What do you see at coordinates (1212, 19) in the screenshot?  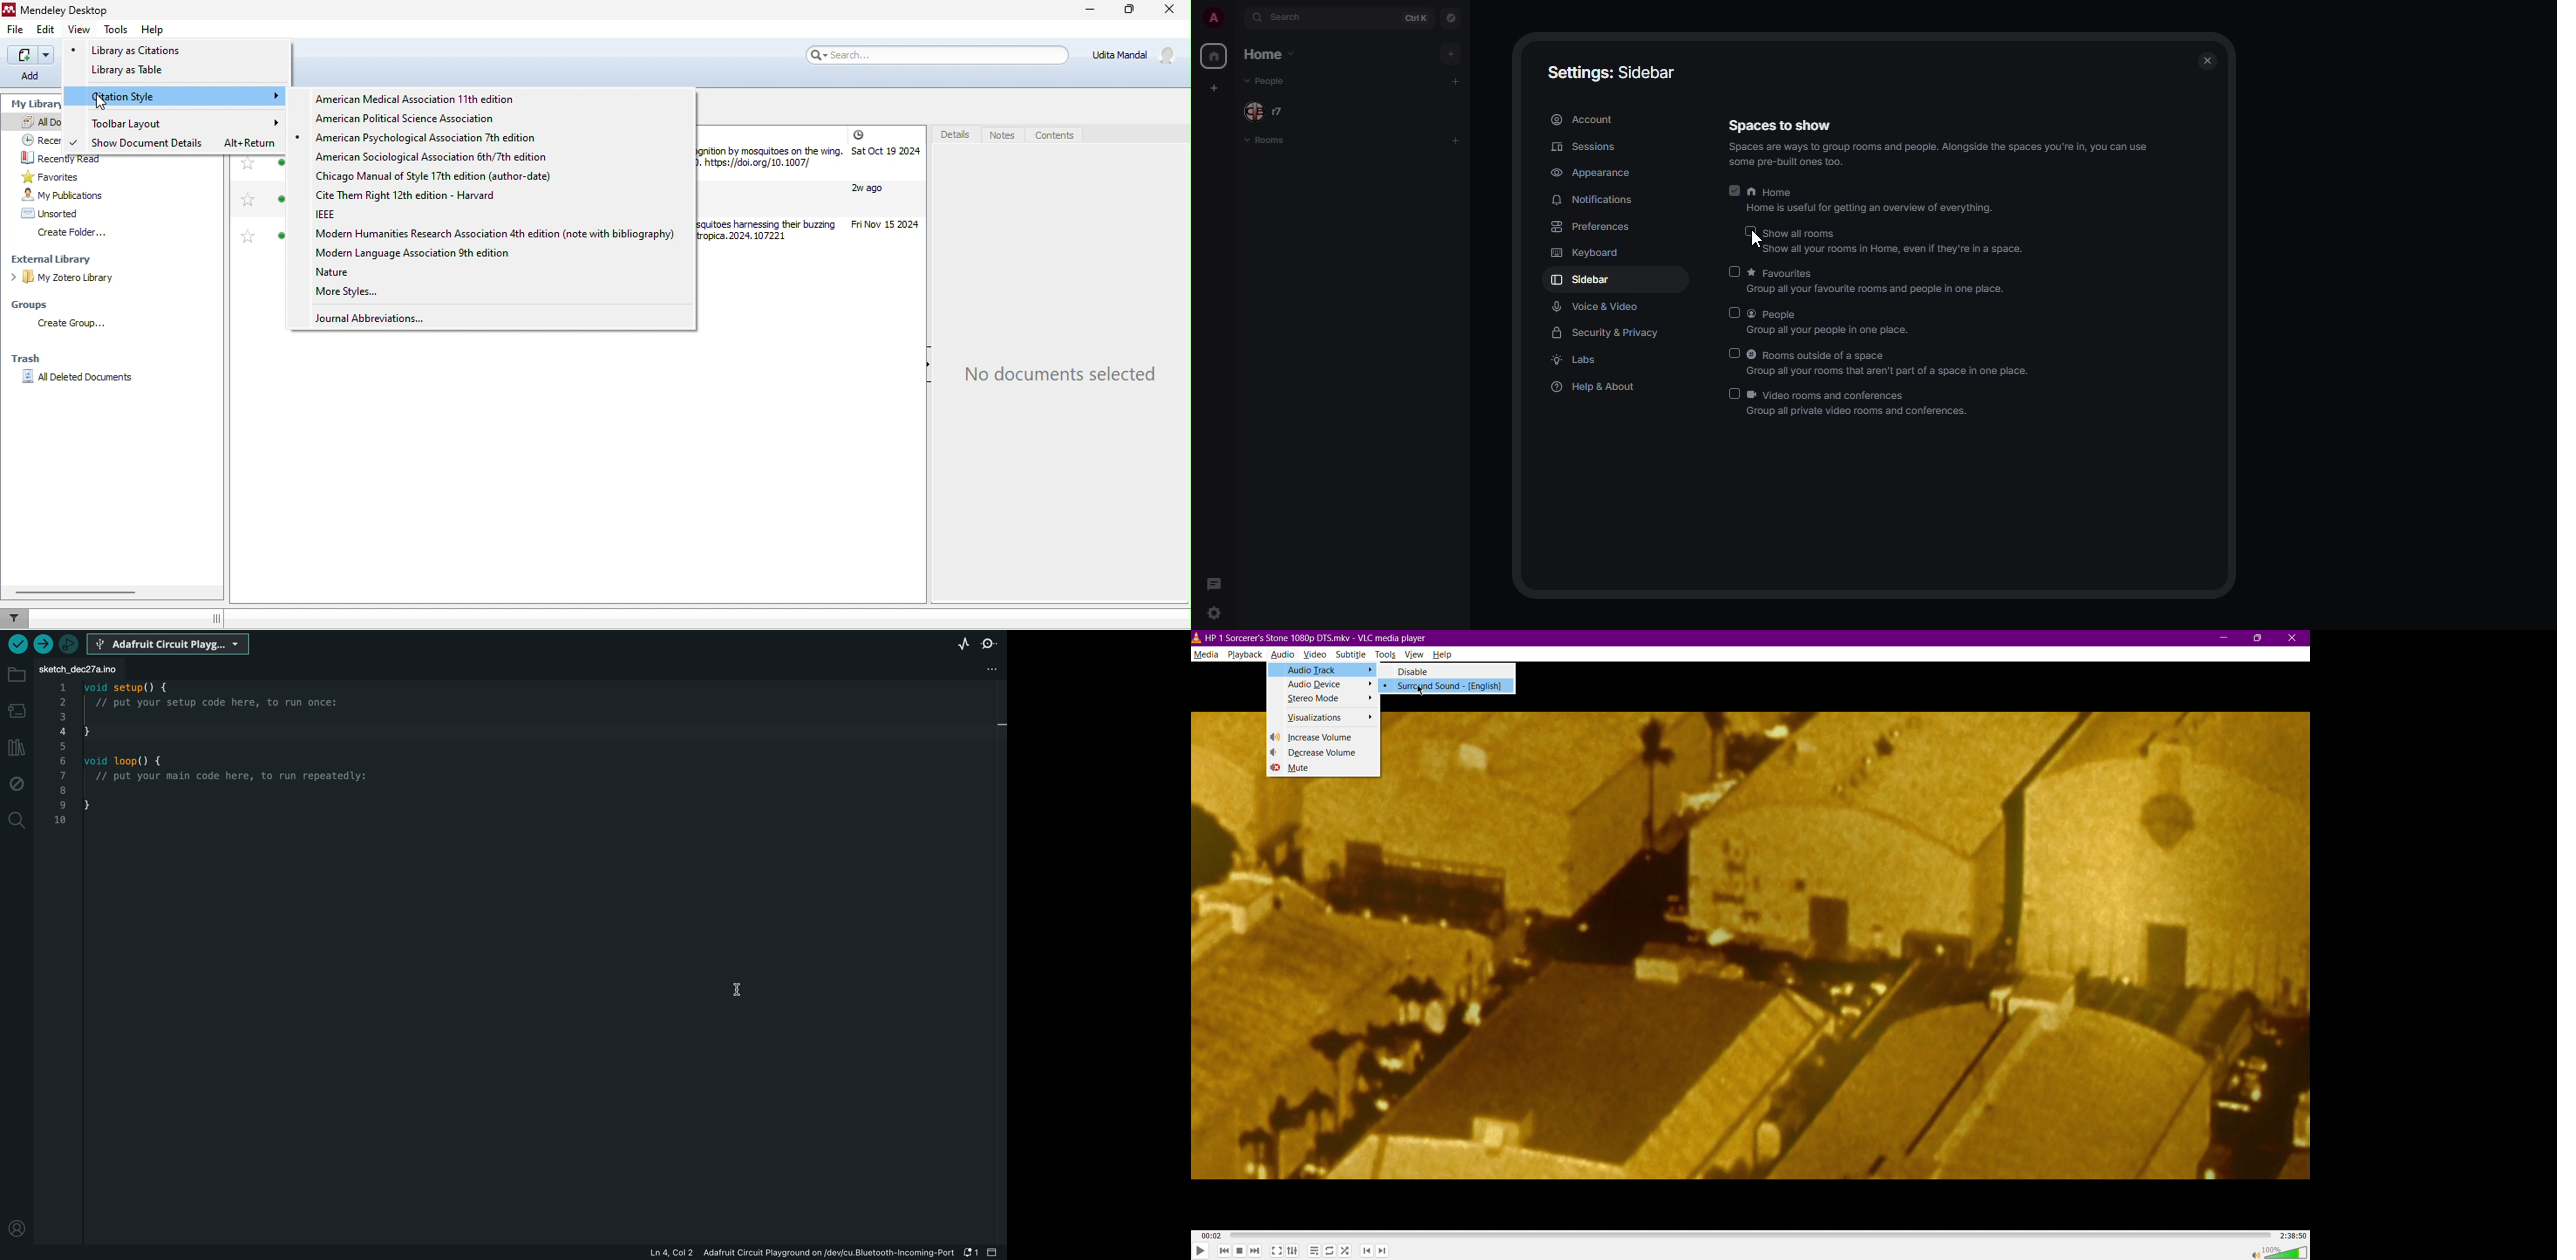 I see `profile` at bounding box center [1212, 19].